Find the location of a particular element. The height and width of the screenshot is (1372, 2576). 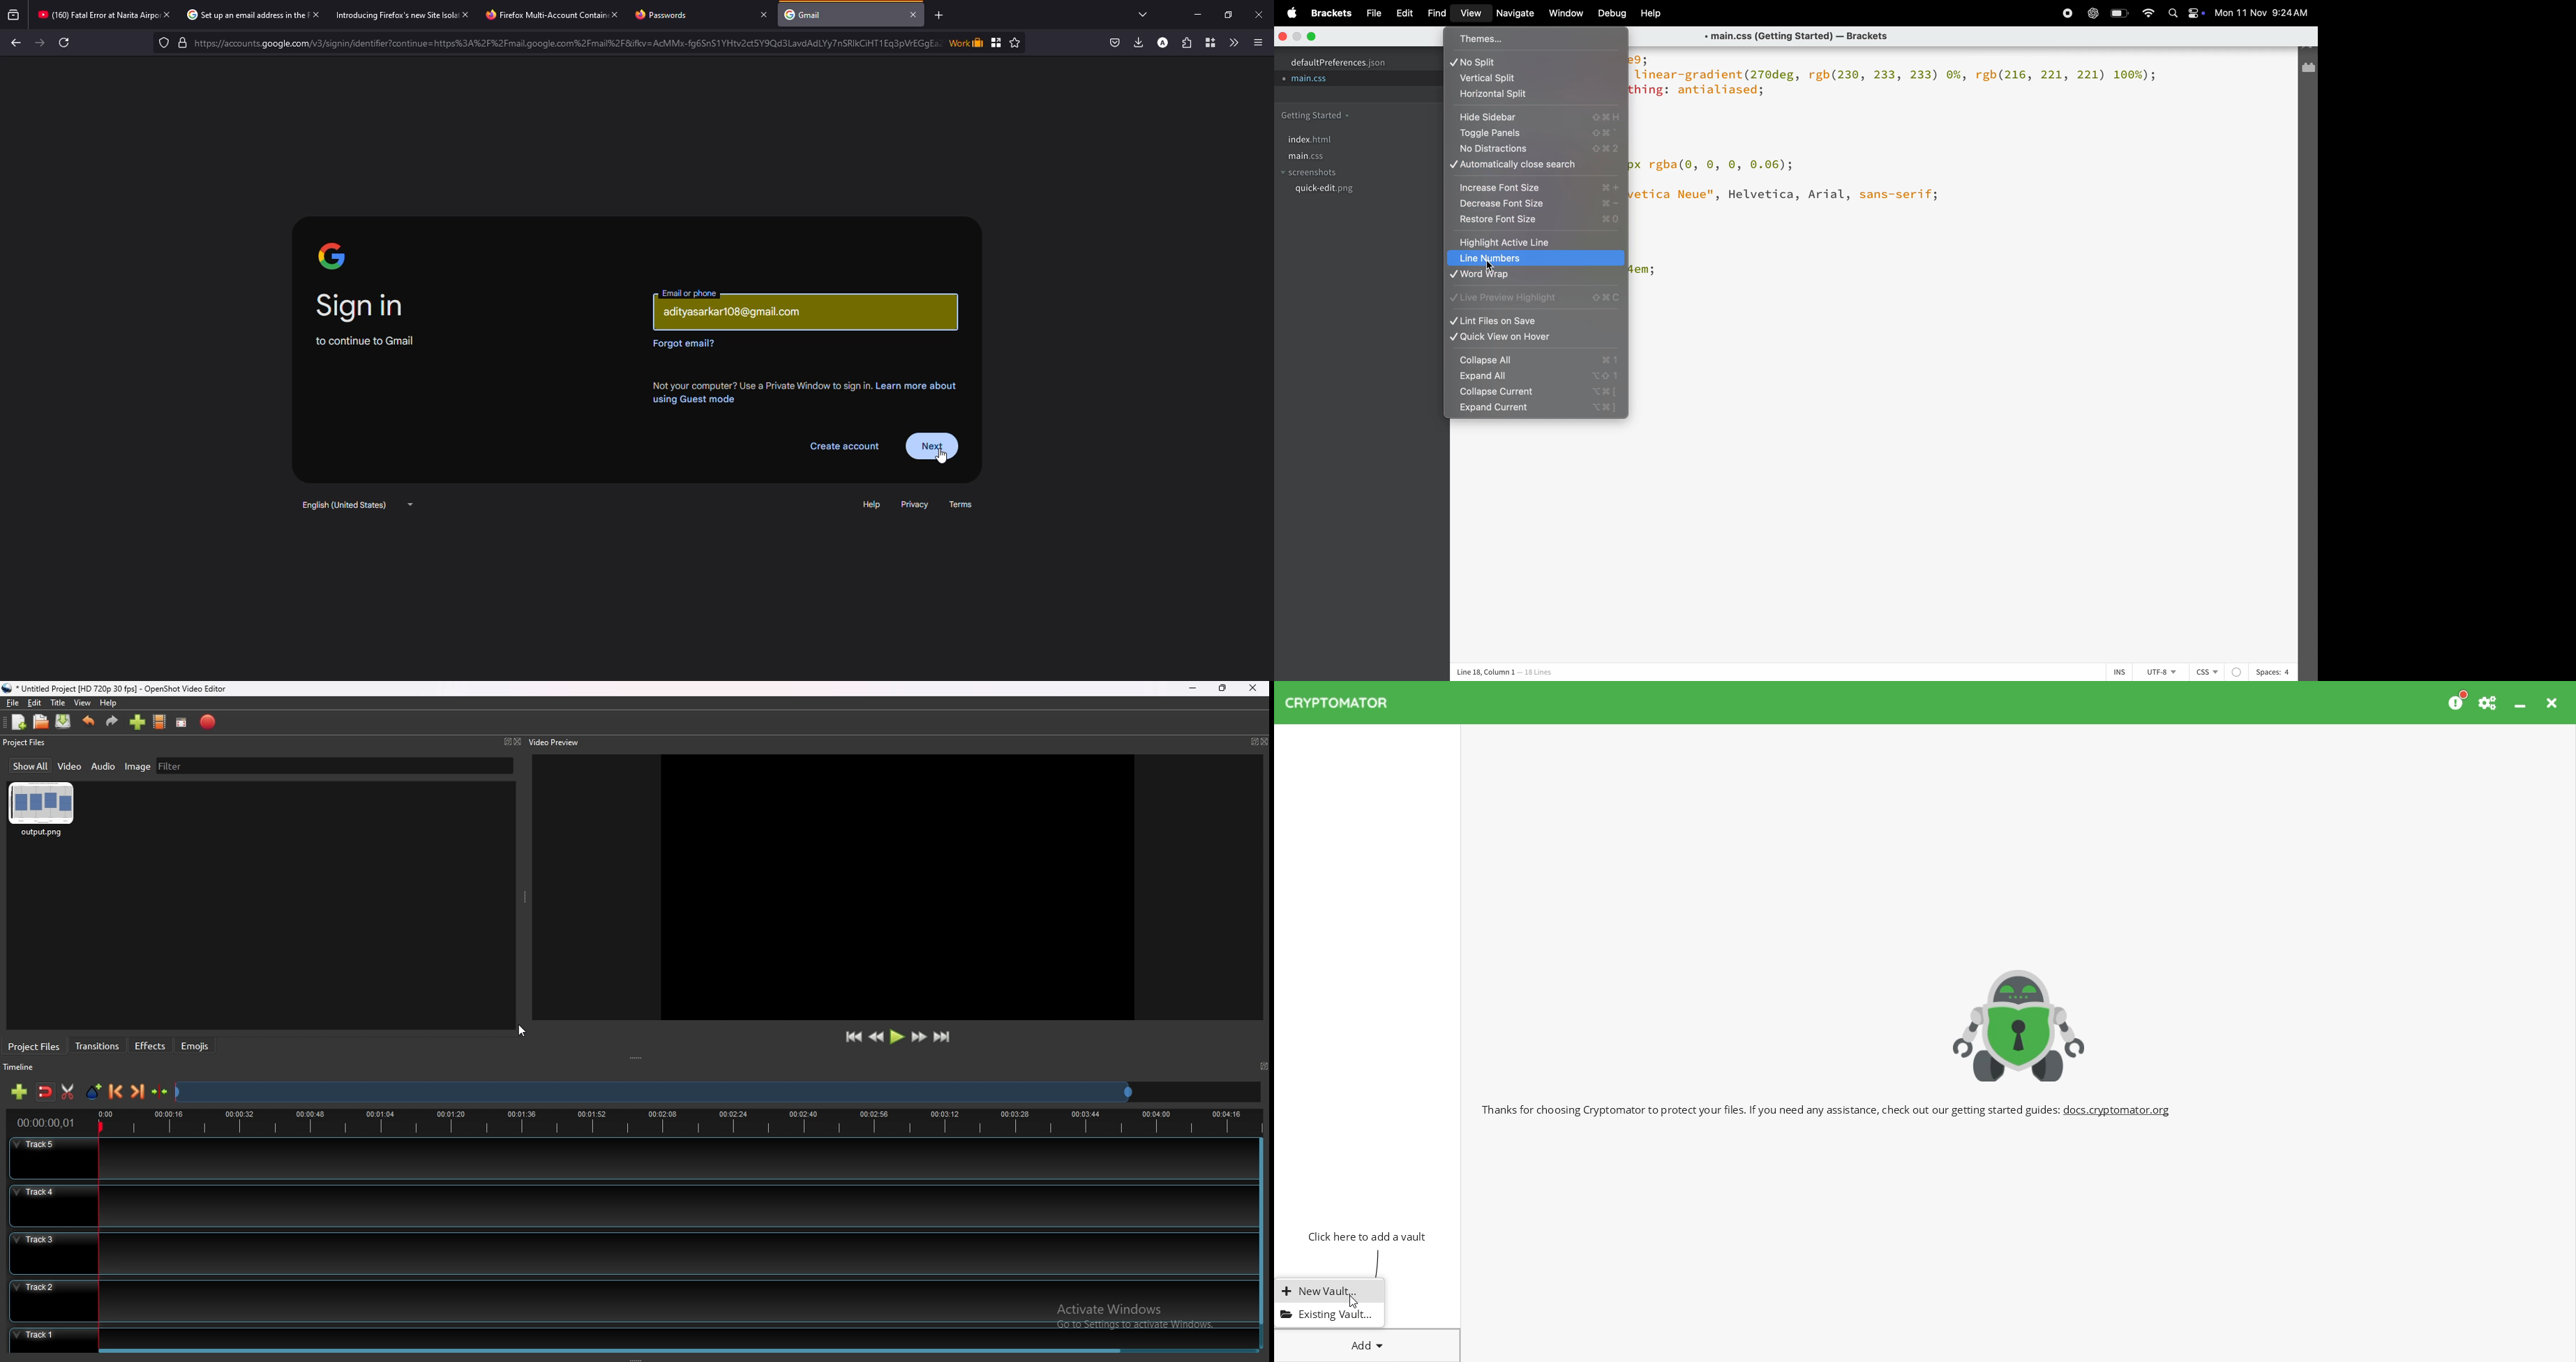

add marker is located at coordinates (95, 1092).